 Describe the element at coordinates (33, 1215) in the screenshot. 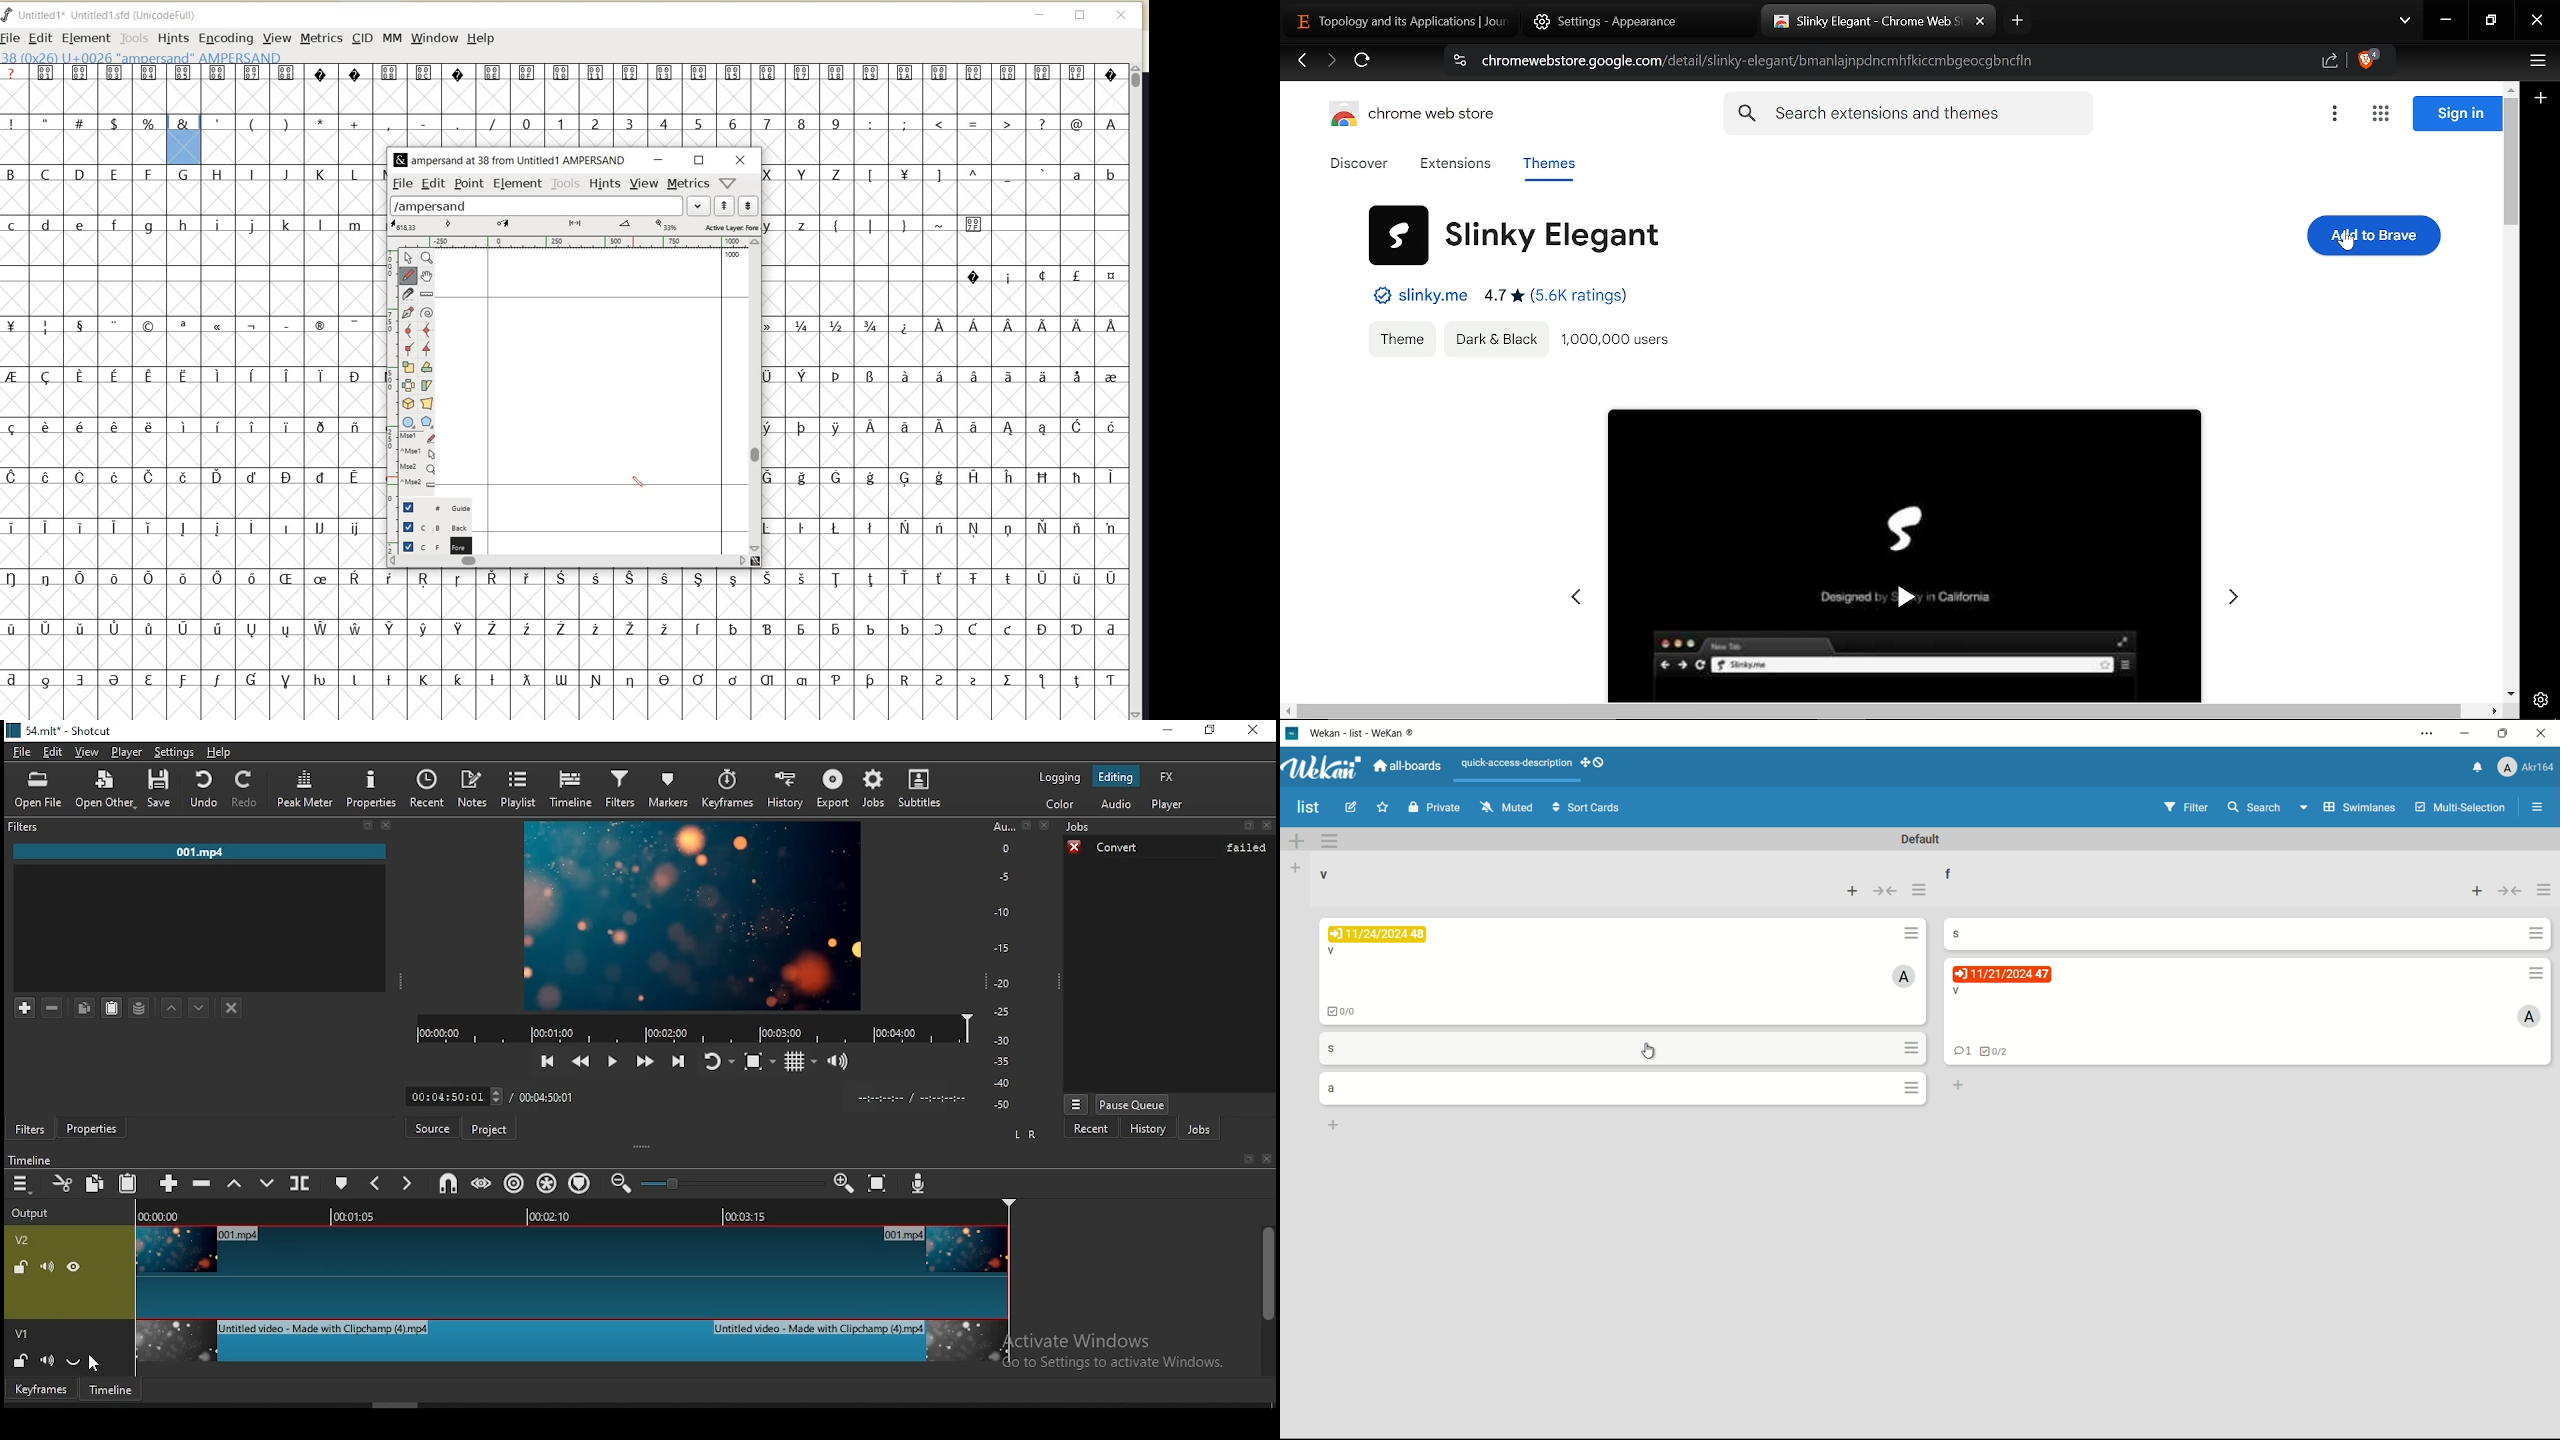

I see `output` at that location.